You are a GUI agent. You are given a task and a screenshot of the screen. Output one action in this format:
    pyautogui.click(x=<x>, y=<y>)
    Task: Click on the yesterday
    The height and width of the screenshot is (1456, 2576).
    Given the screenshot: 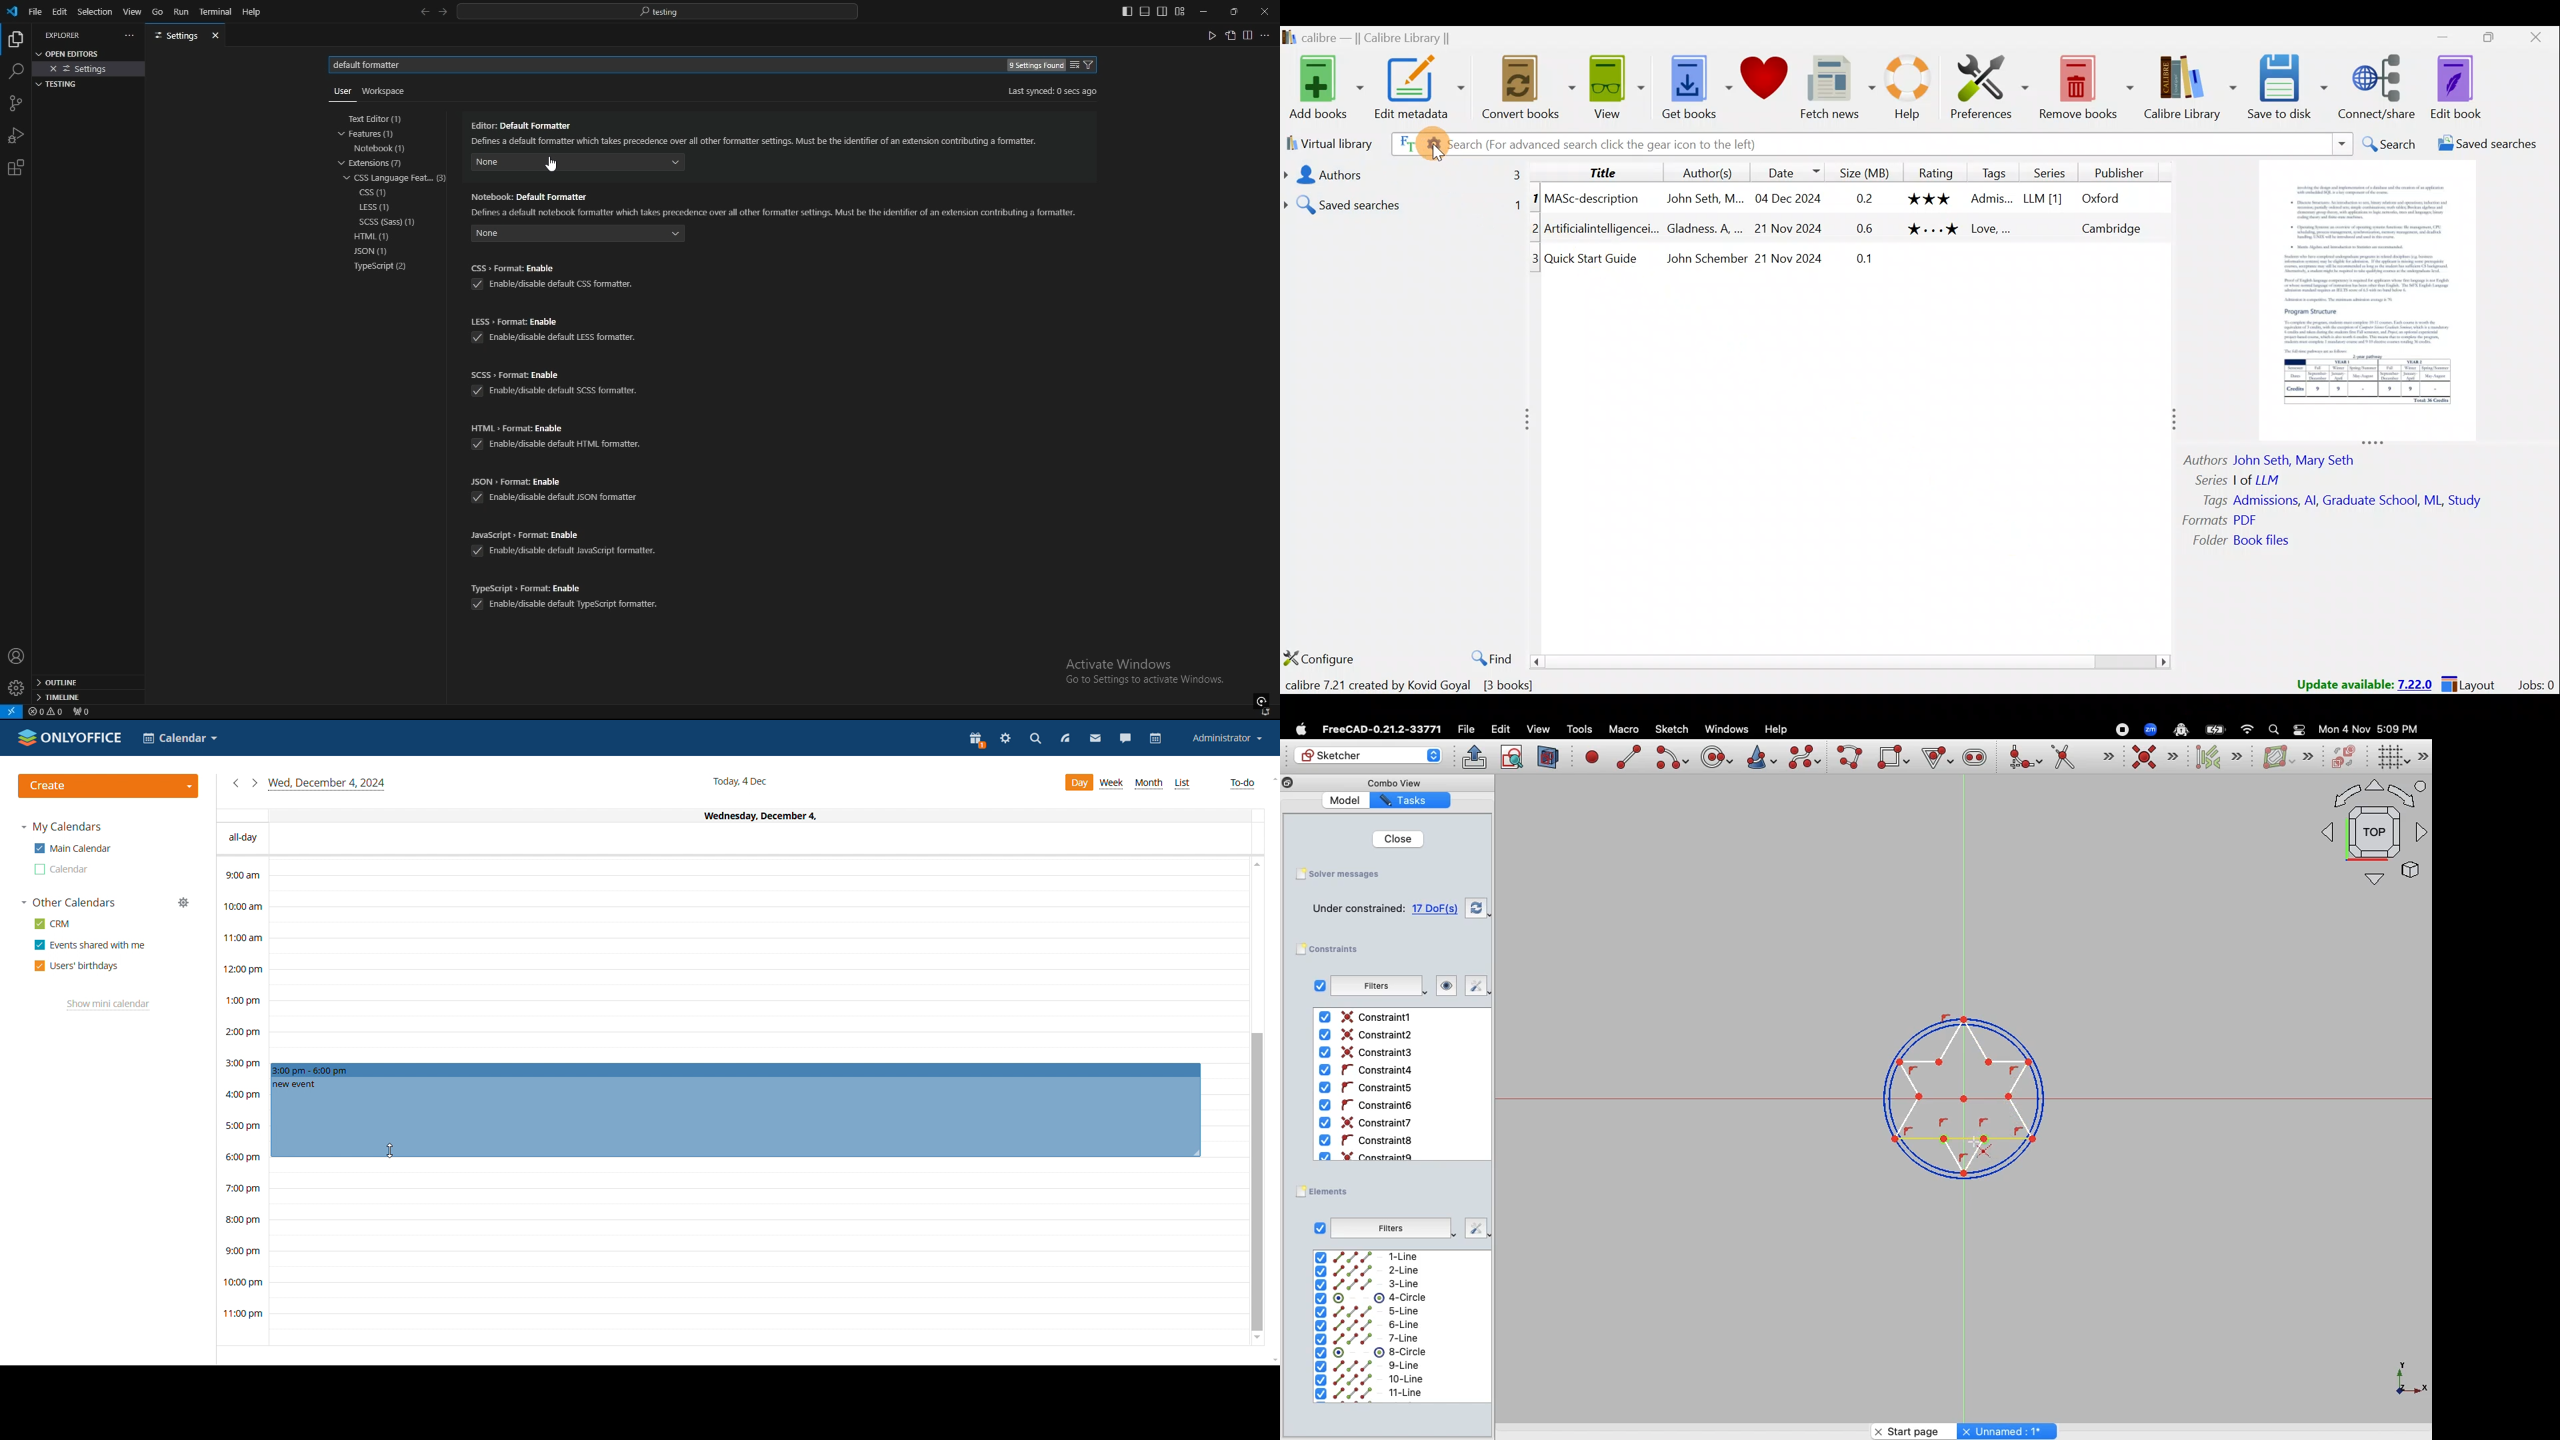 What is the action you would take?
    pyautogui.click(x=235, y=783)
    